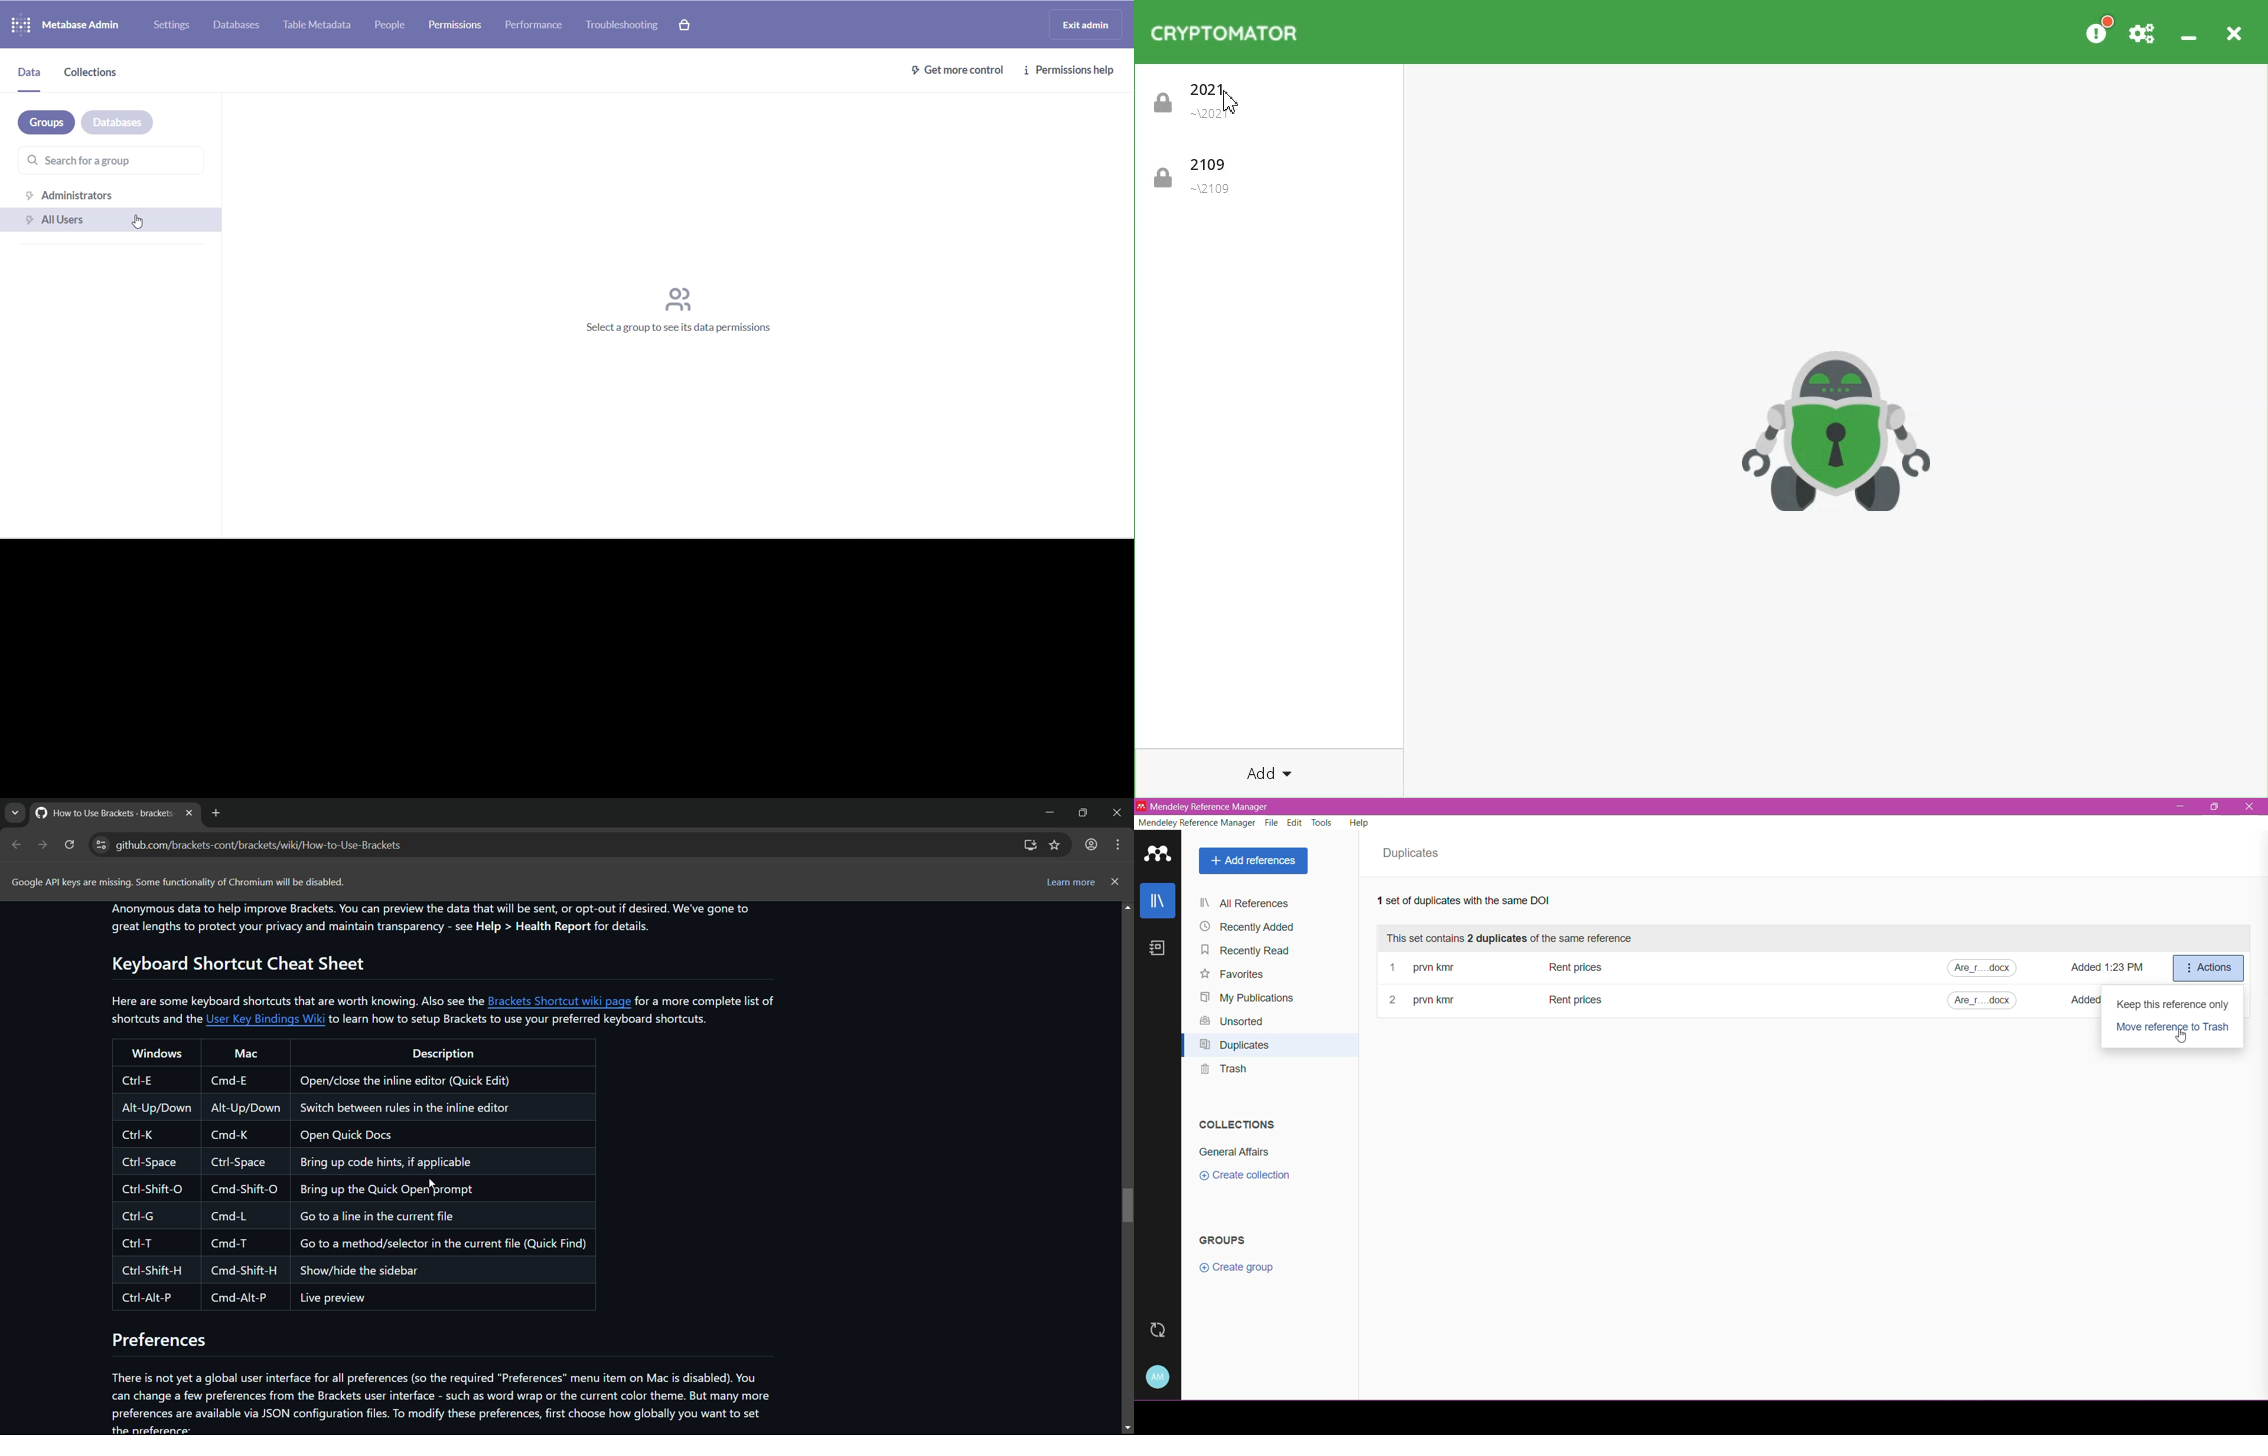 The width and height of the screenshot is (2268, 1456). Describe the element at coordinates (692, 25) in the screenshot. I see `paid version` at that location.